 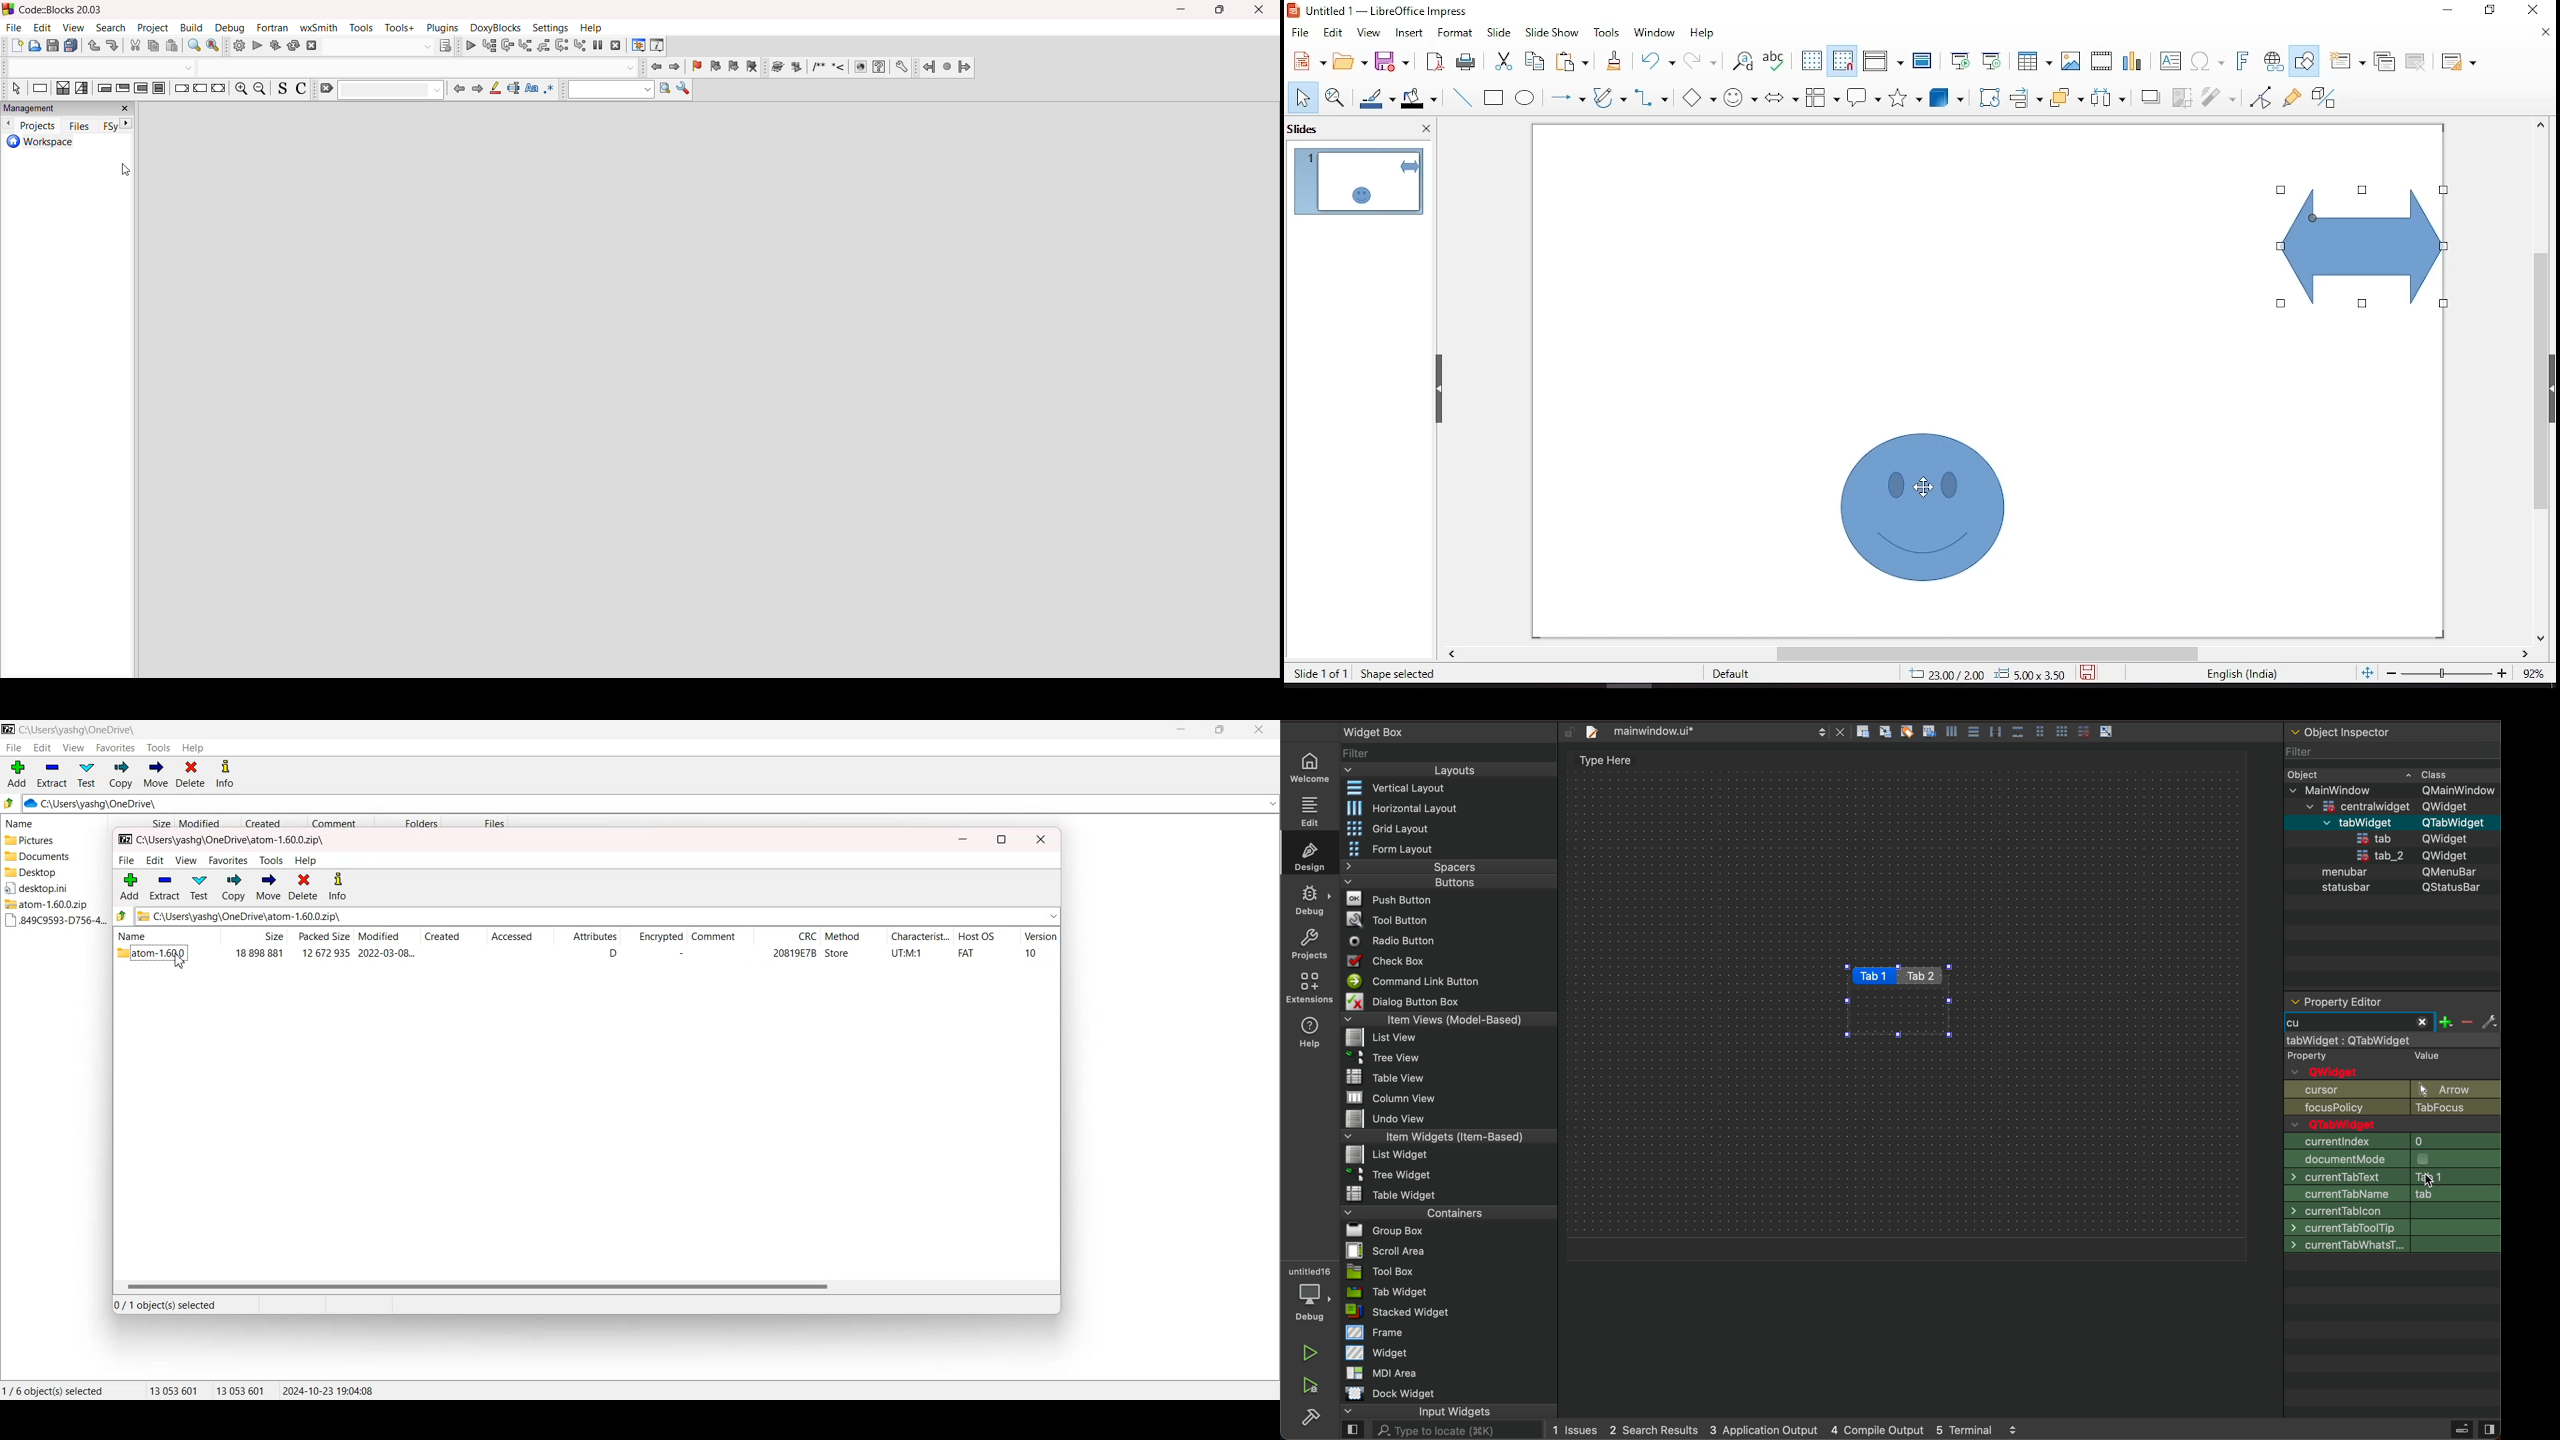 I want to click on run, so click(x=257, y=47).